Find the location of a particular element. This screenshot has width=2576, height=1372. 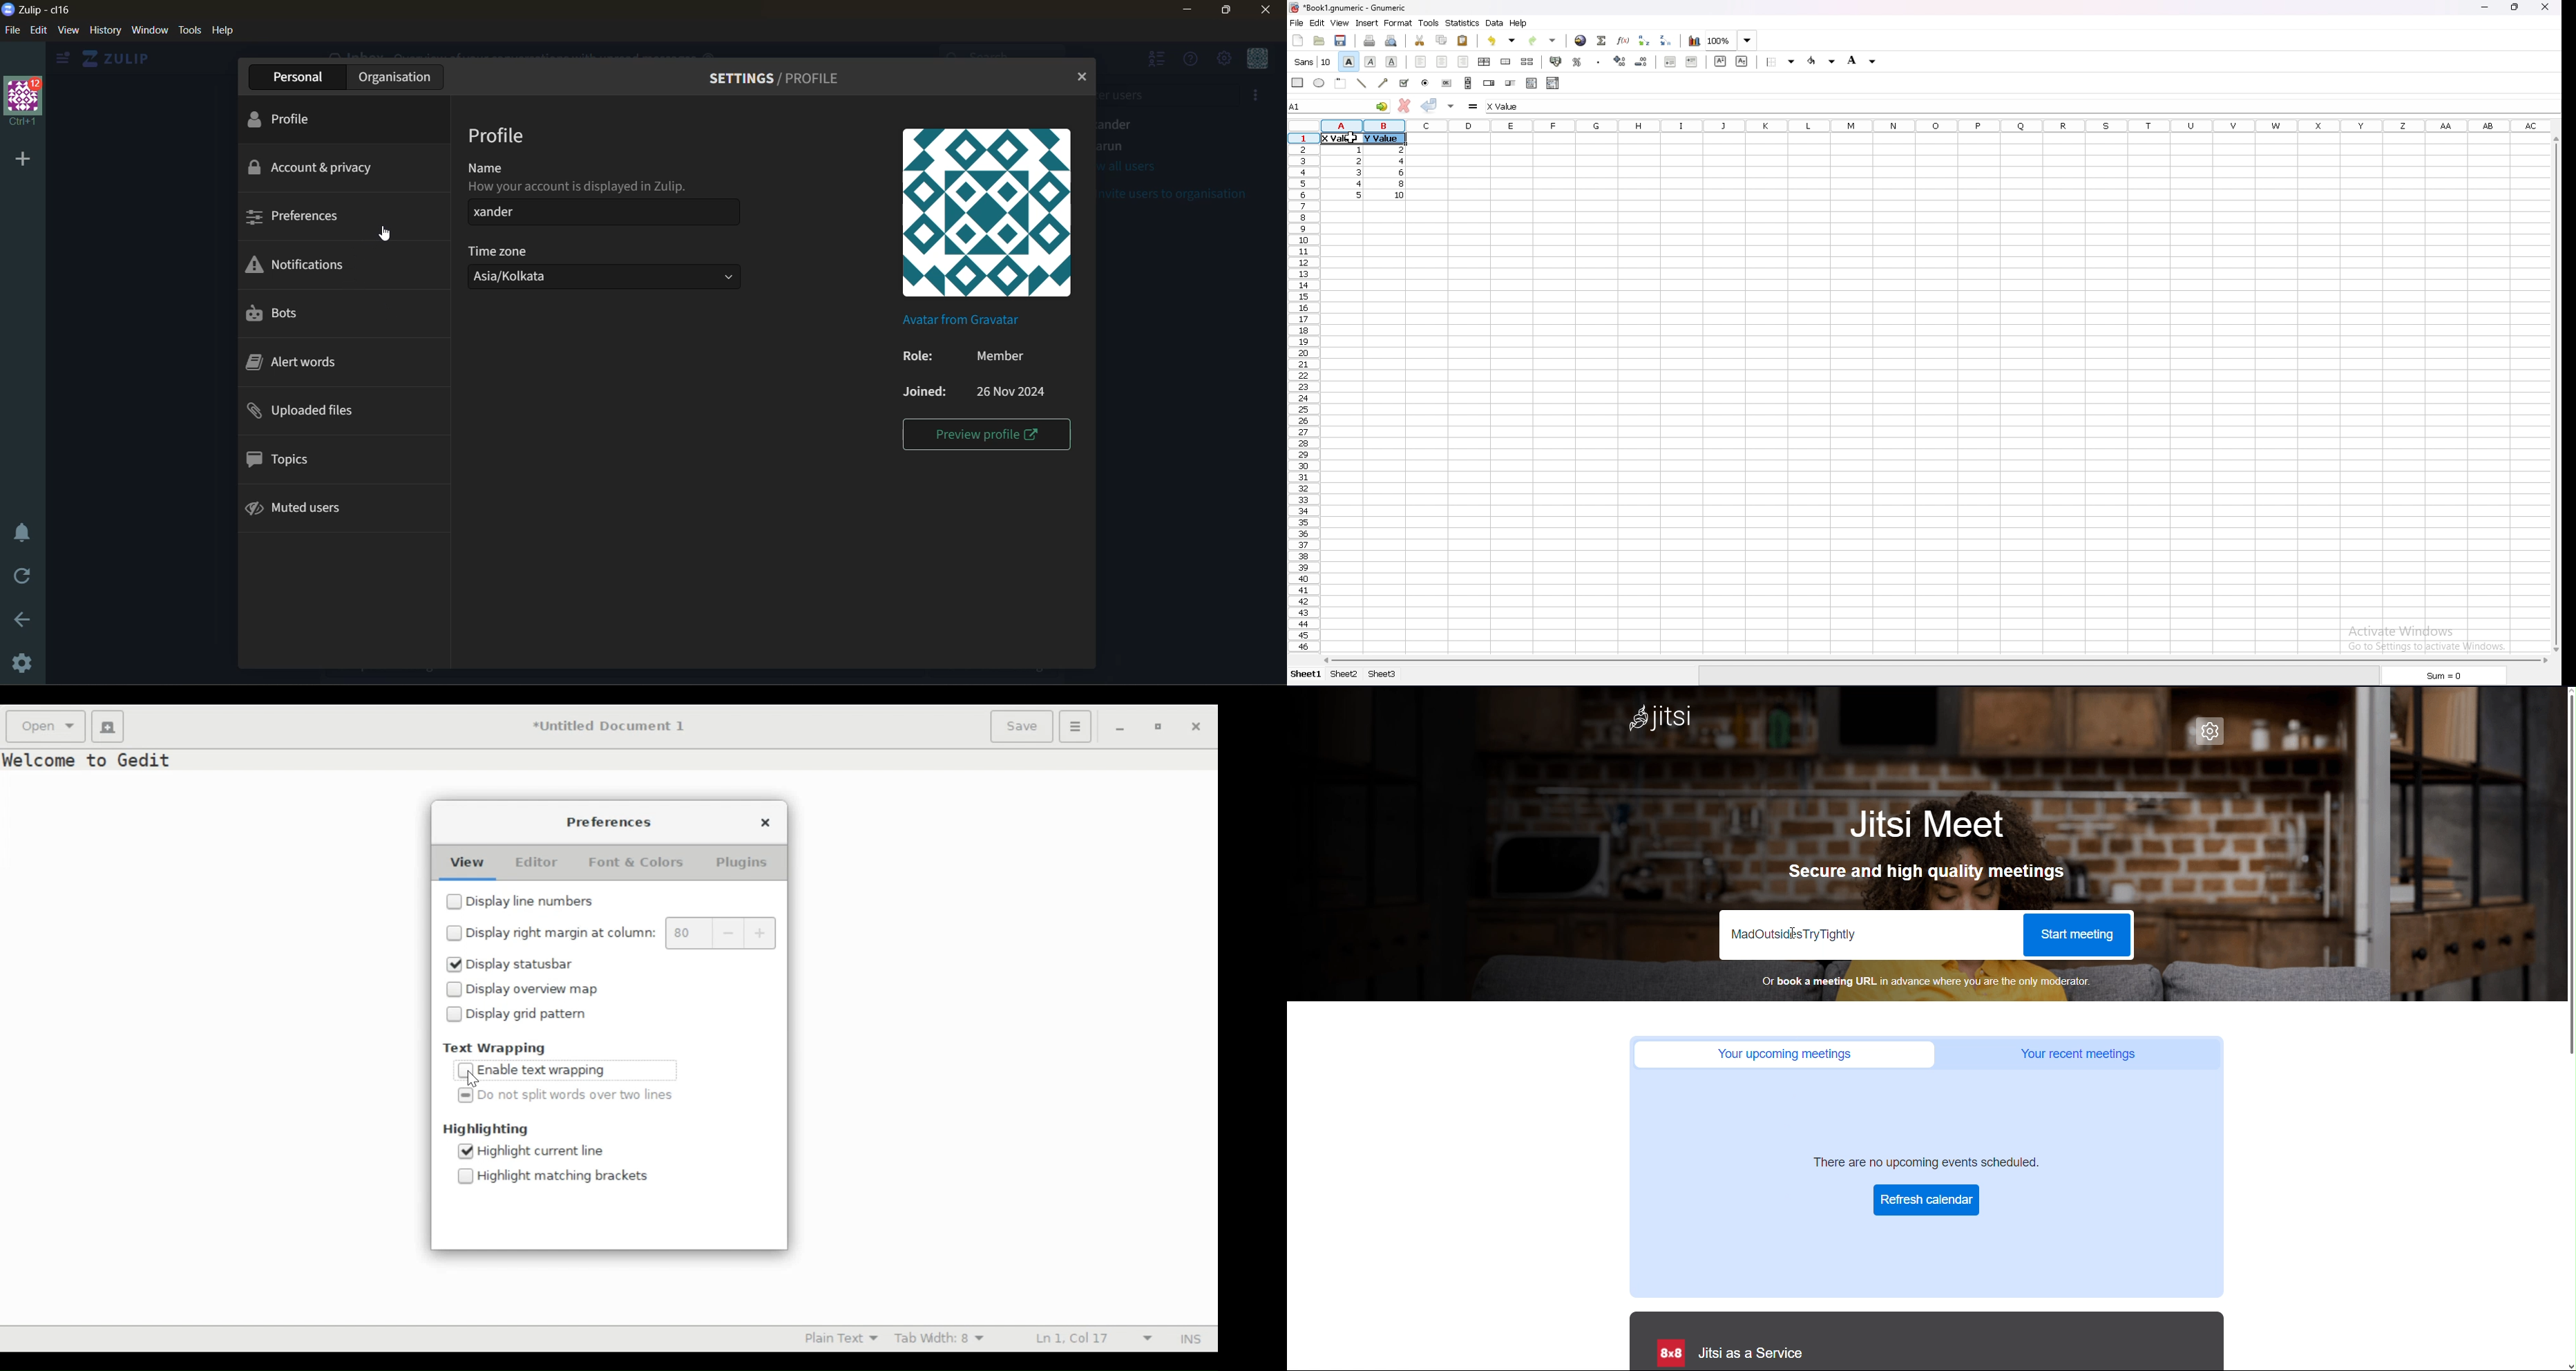

Your upcoming meetings is located at coordinates (1778, 1054).